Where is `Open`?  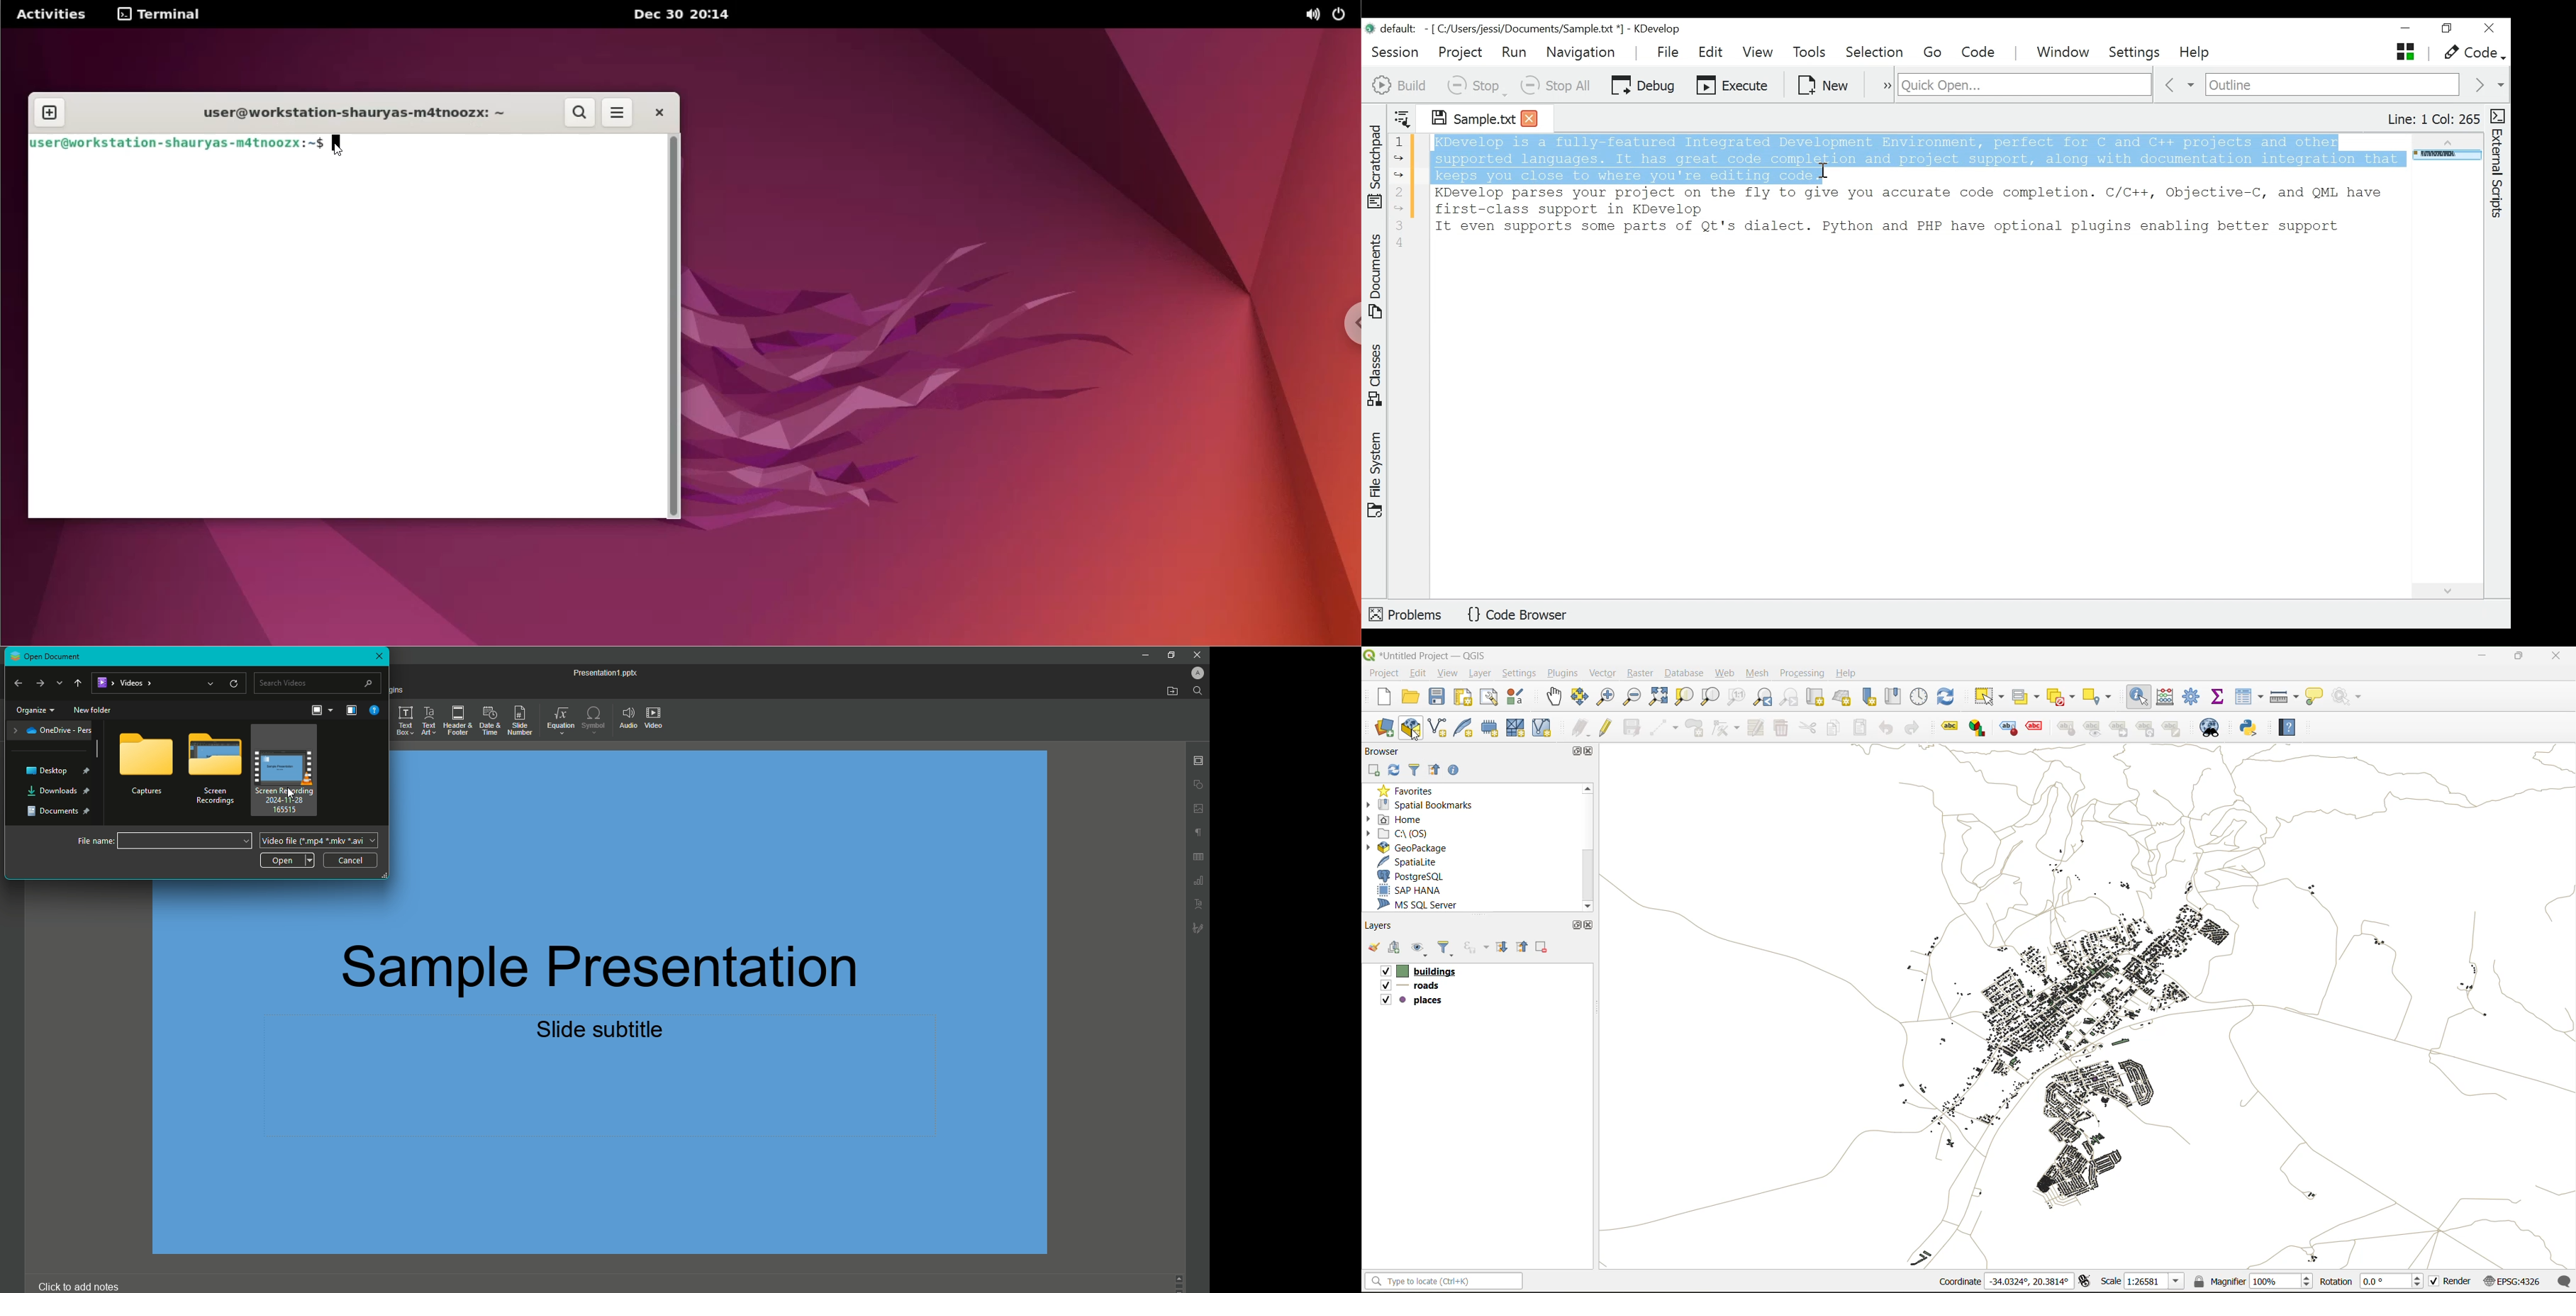
Open is located at coordinates (287, 861).